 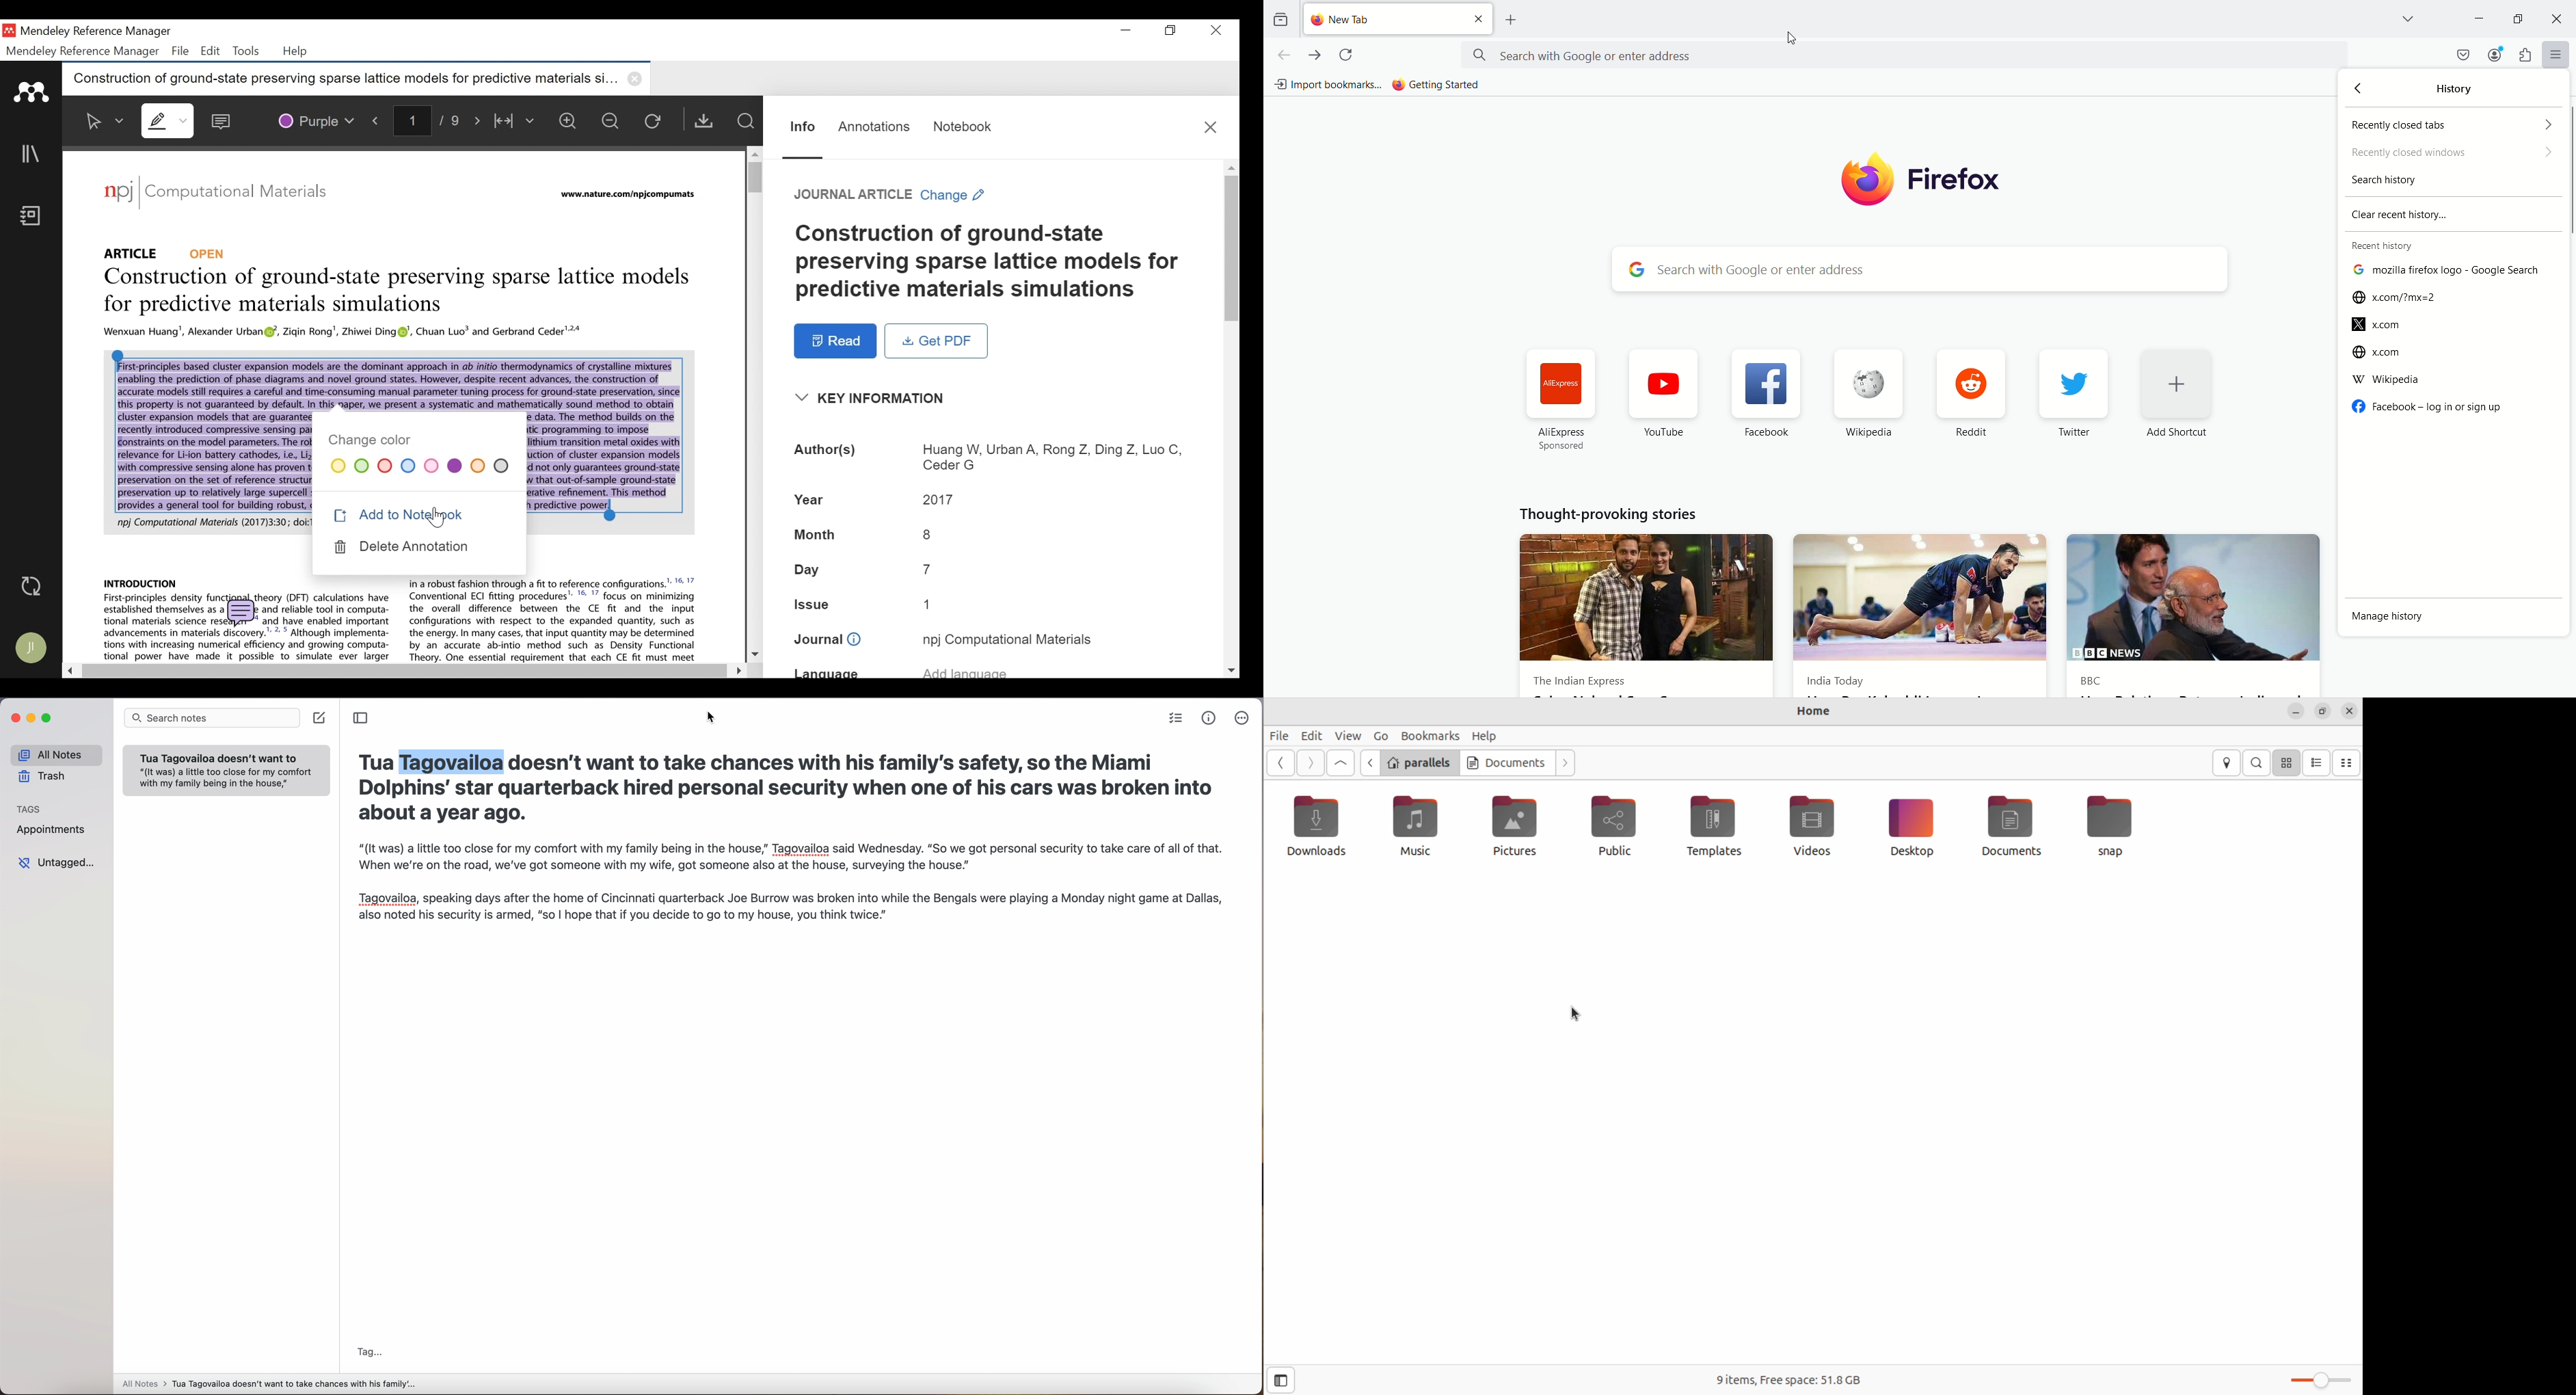 I want to click on Select, so click(x=105, y=121).